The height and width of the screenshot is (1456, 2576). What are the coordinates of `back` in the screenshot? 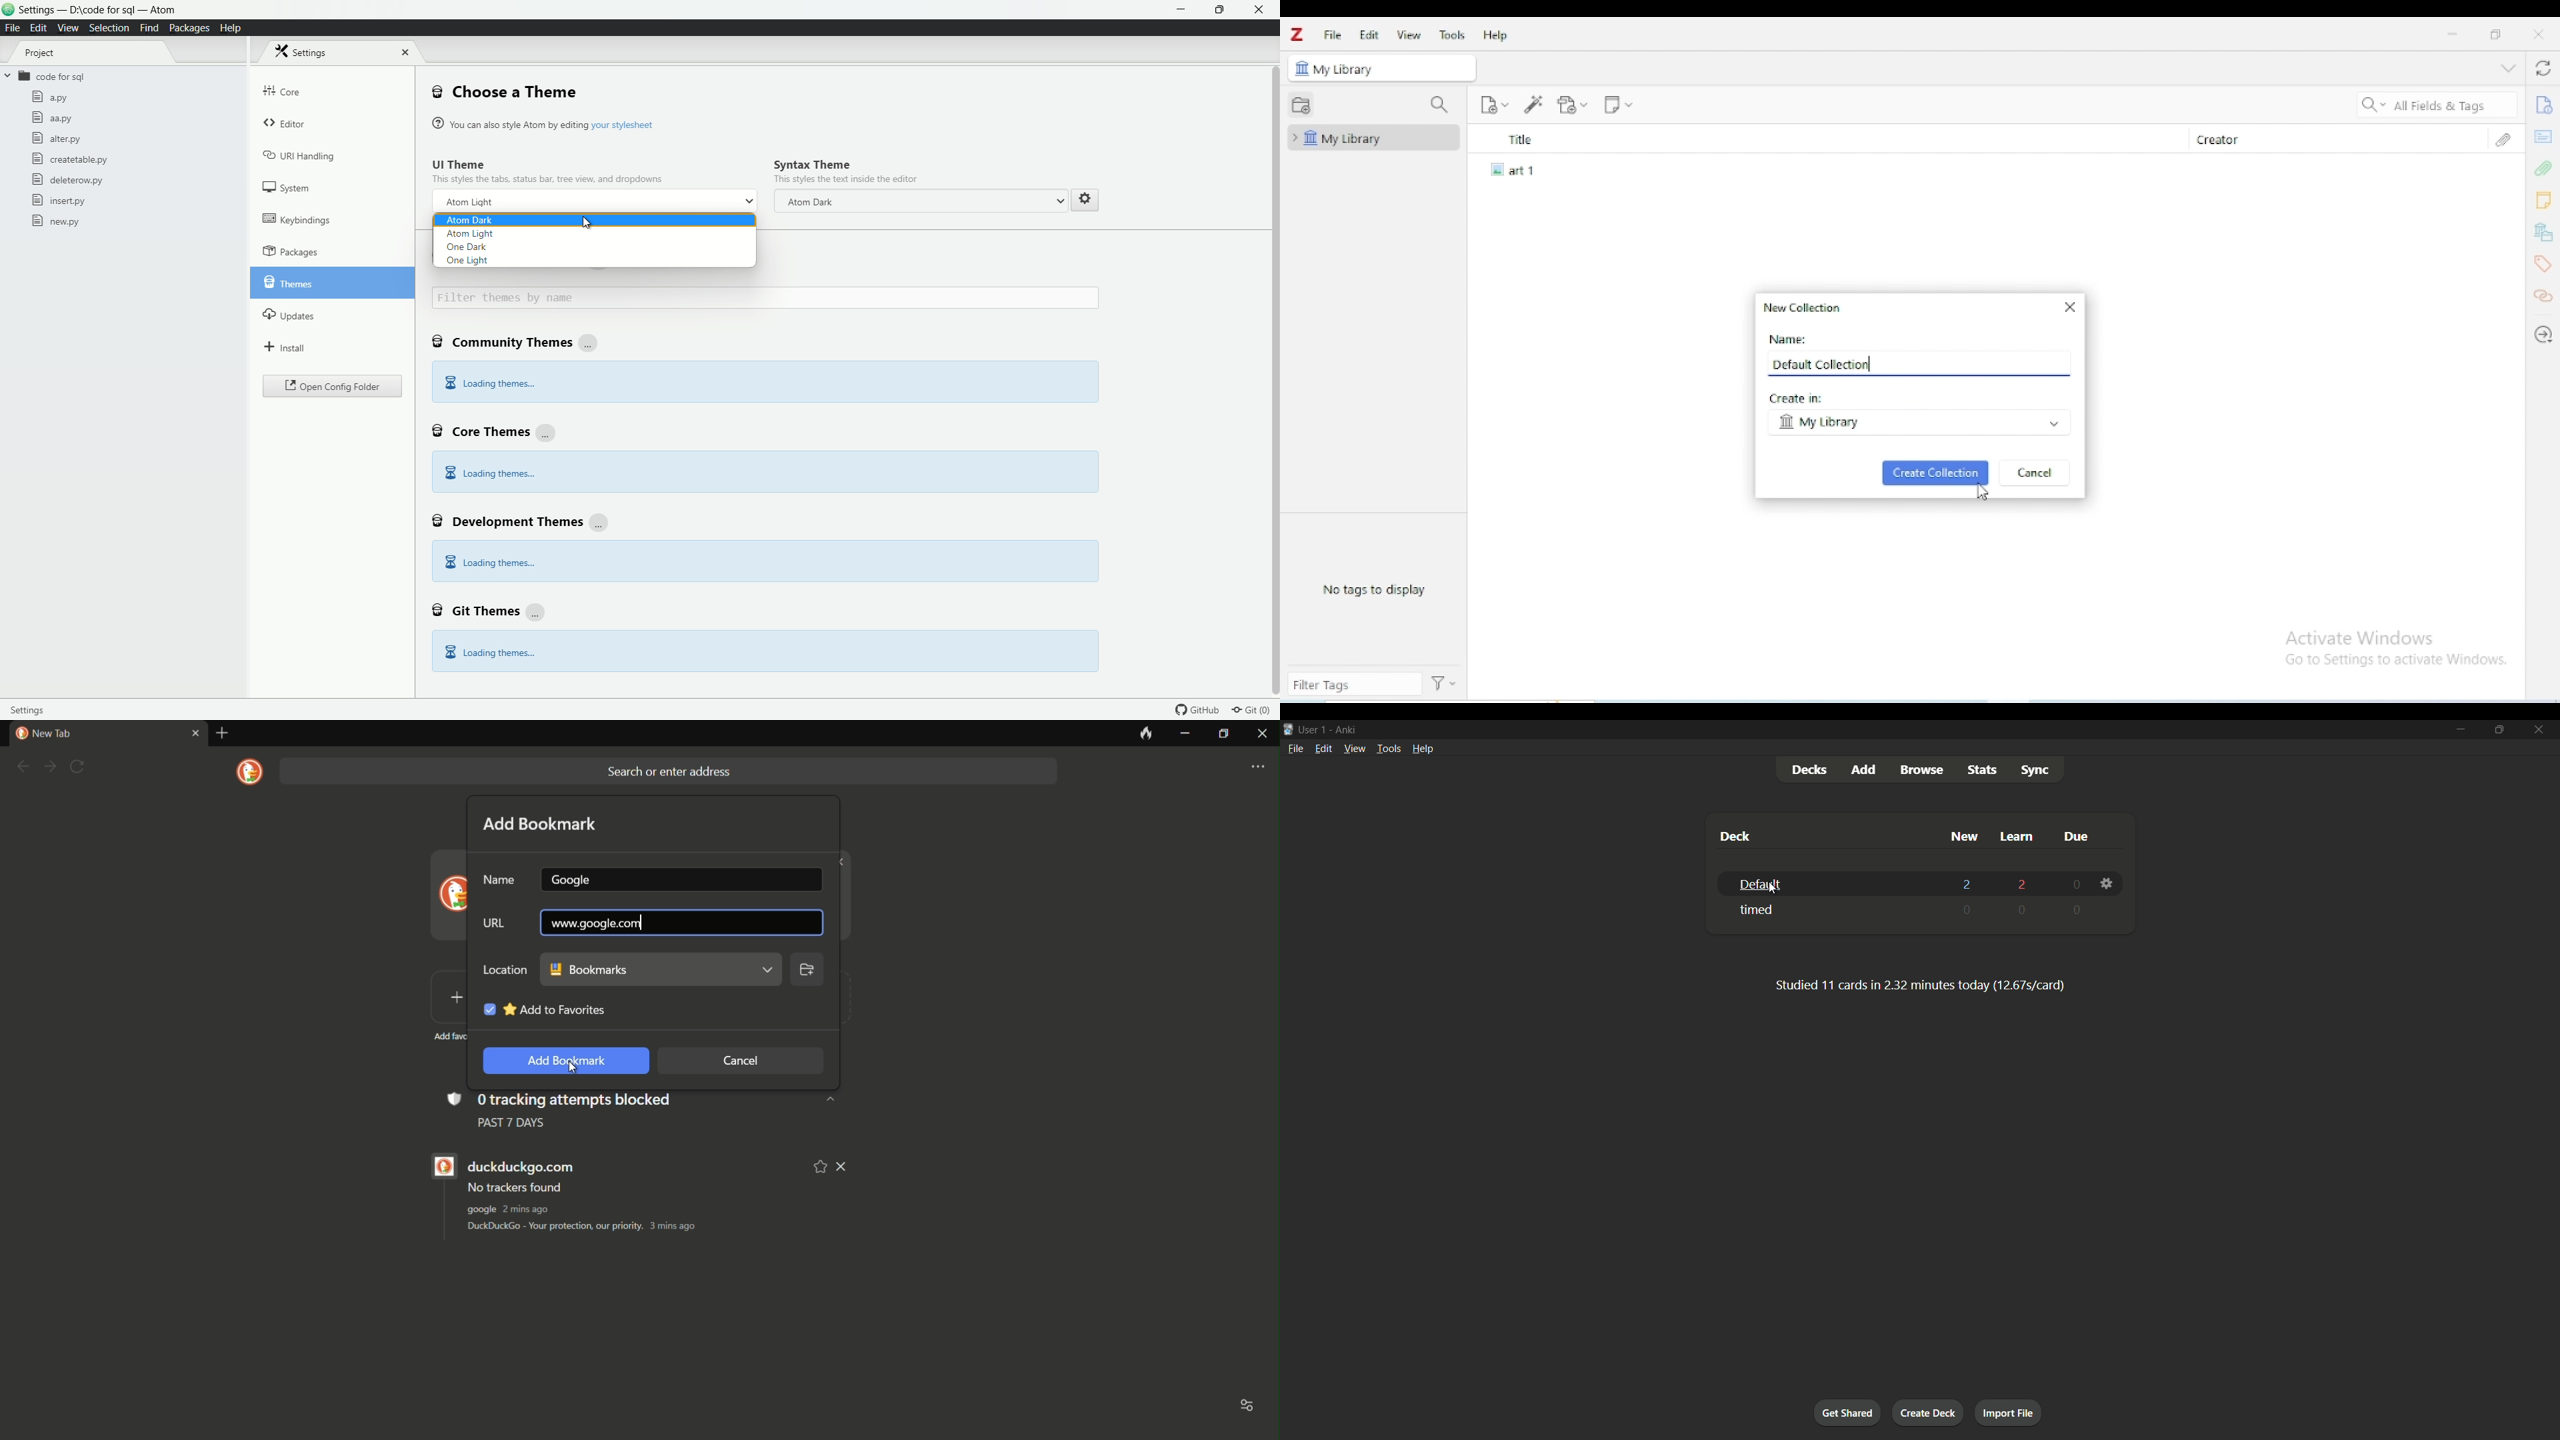 It's located at (22, 767).